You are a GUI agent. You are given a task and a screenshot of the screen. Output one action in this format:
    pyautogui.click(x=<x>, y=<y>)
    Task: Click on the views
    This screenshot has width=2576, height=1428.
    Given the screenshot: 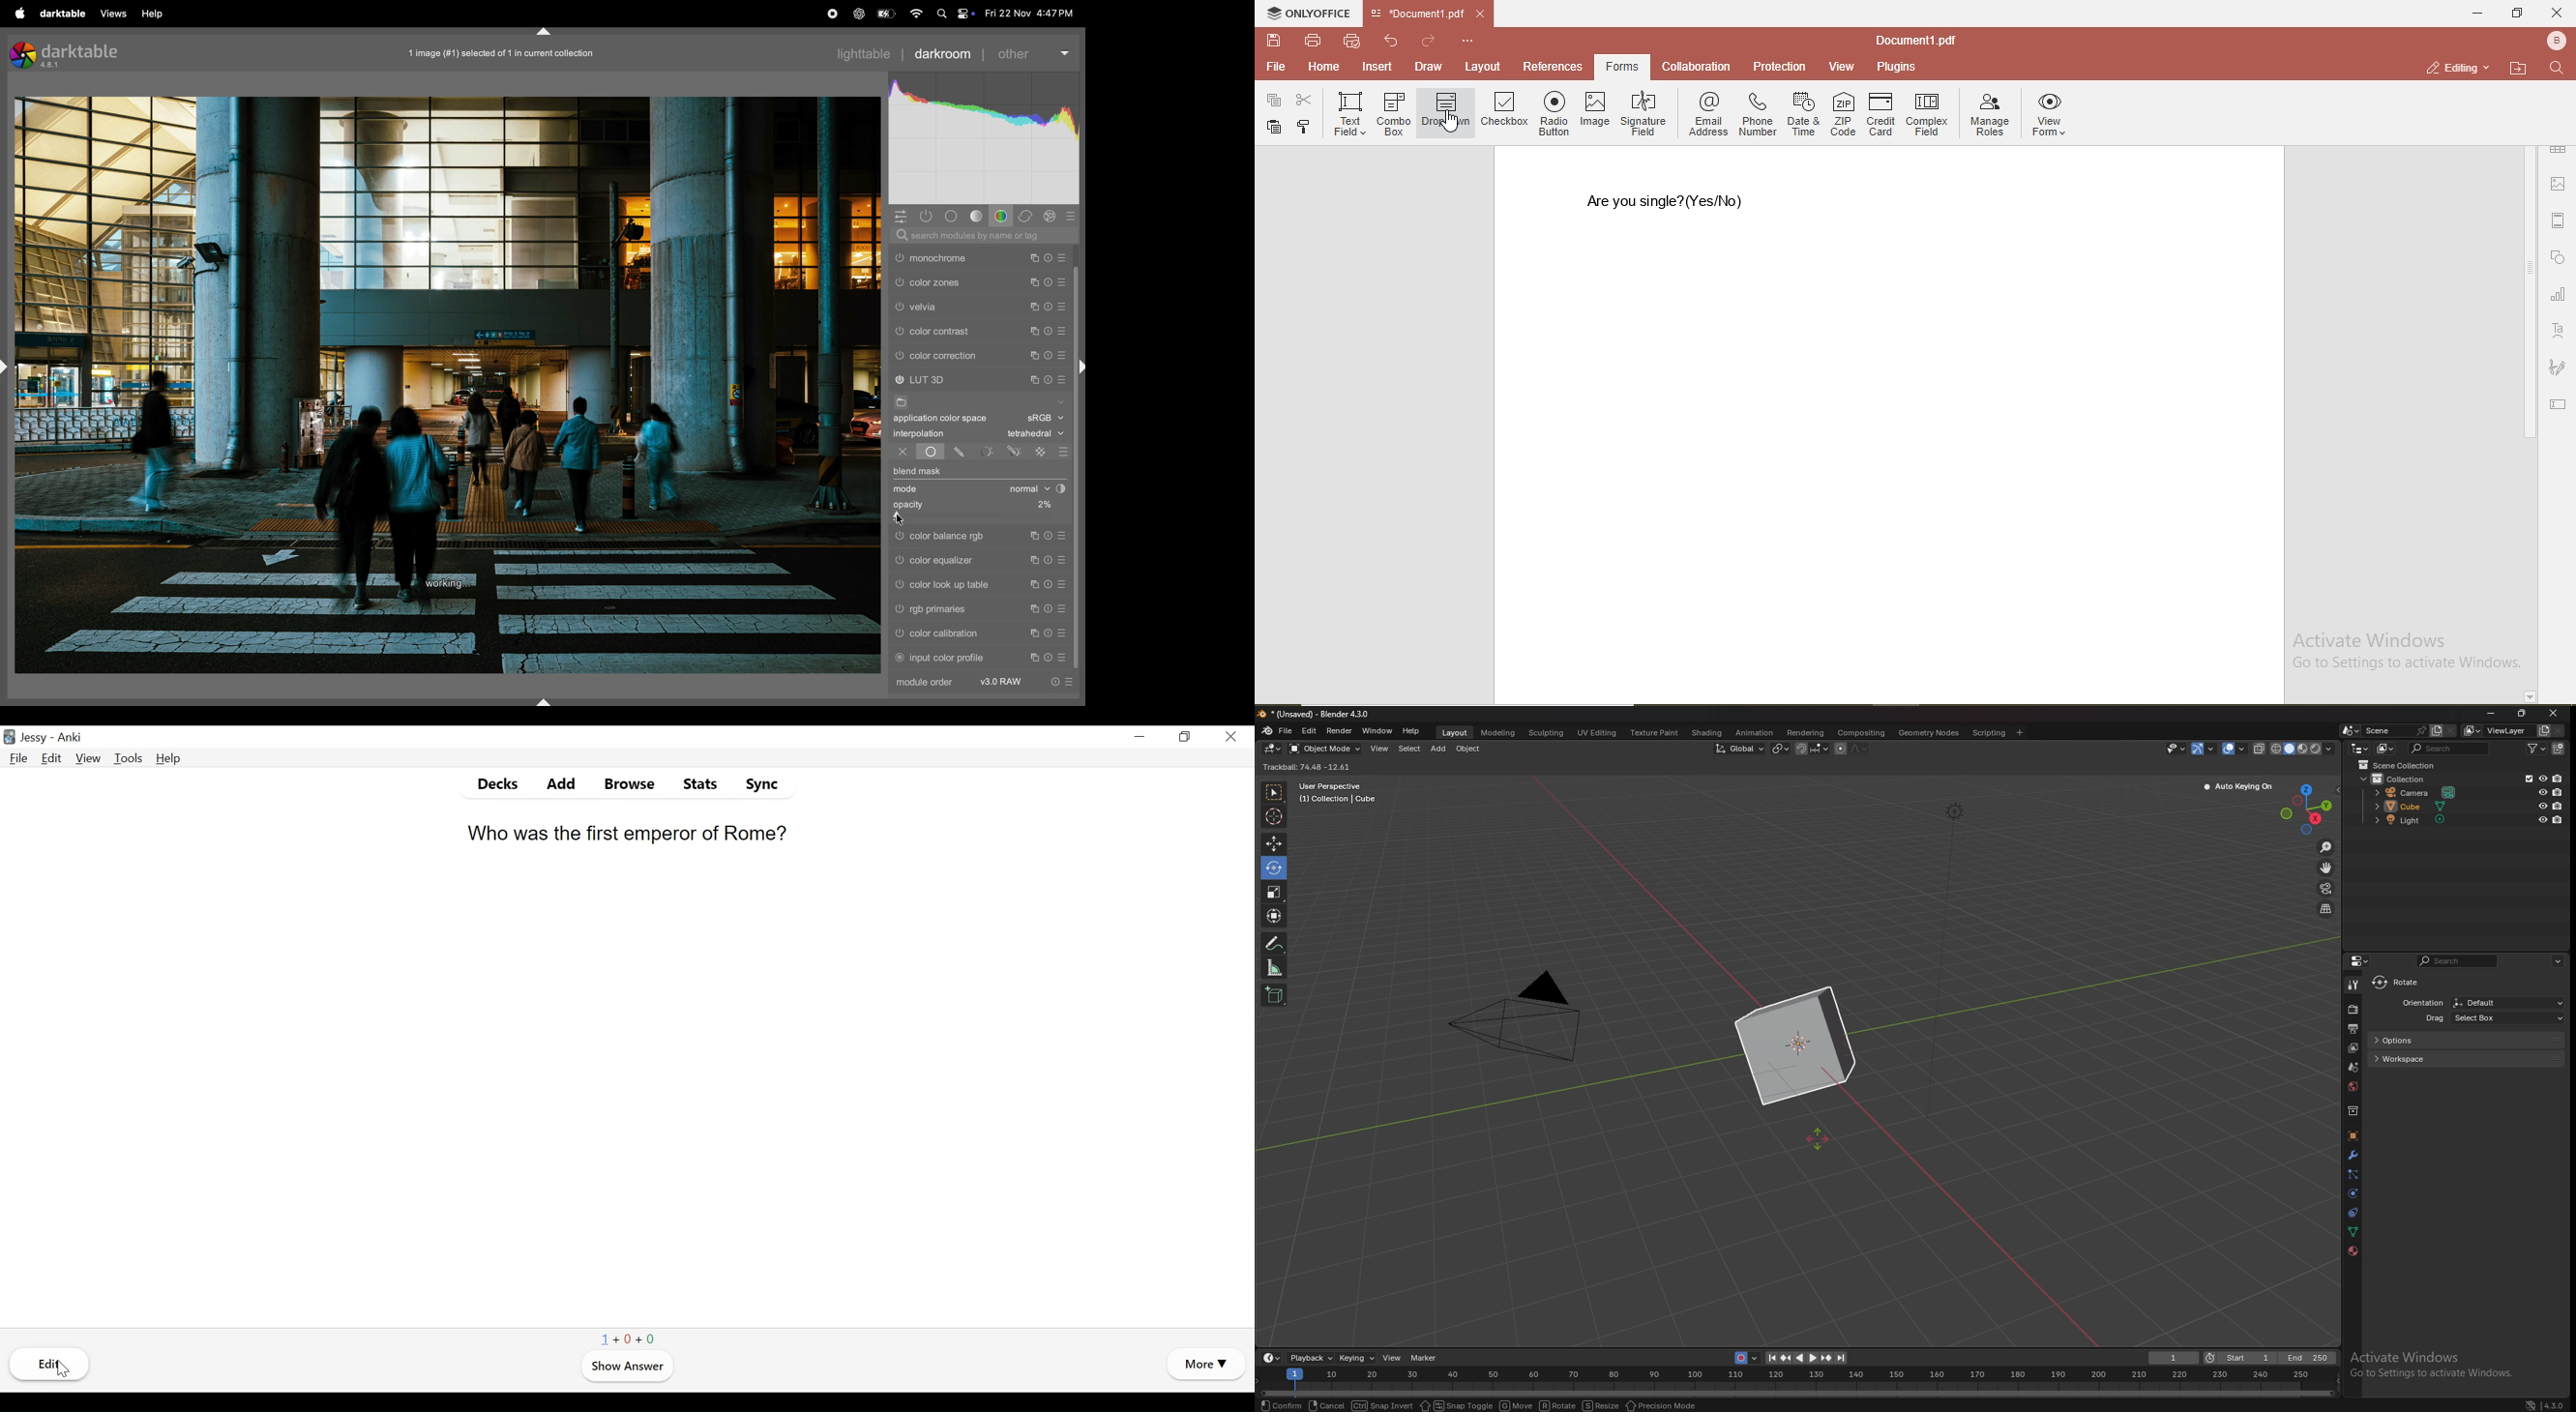 What is the action you would take?
    pyautogui.click(x=113, y=14)
    